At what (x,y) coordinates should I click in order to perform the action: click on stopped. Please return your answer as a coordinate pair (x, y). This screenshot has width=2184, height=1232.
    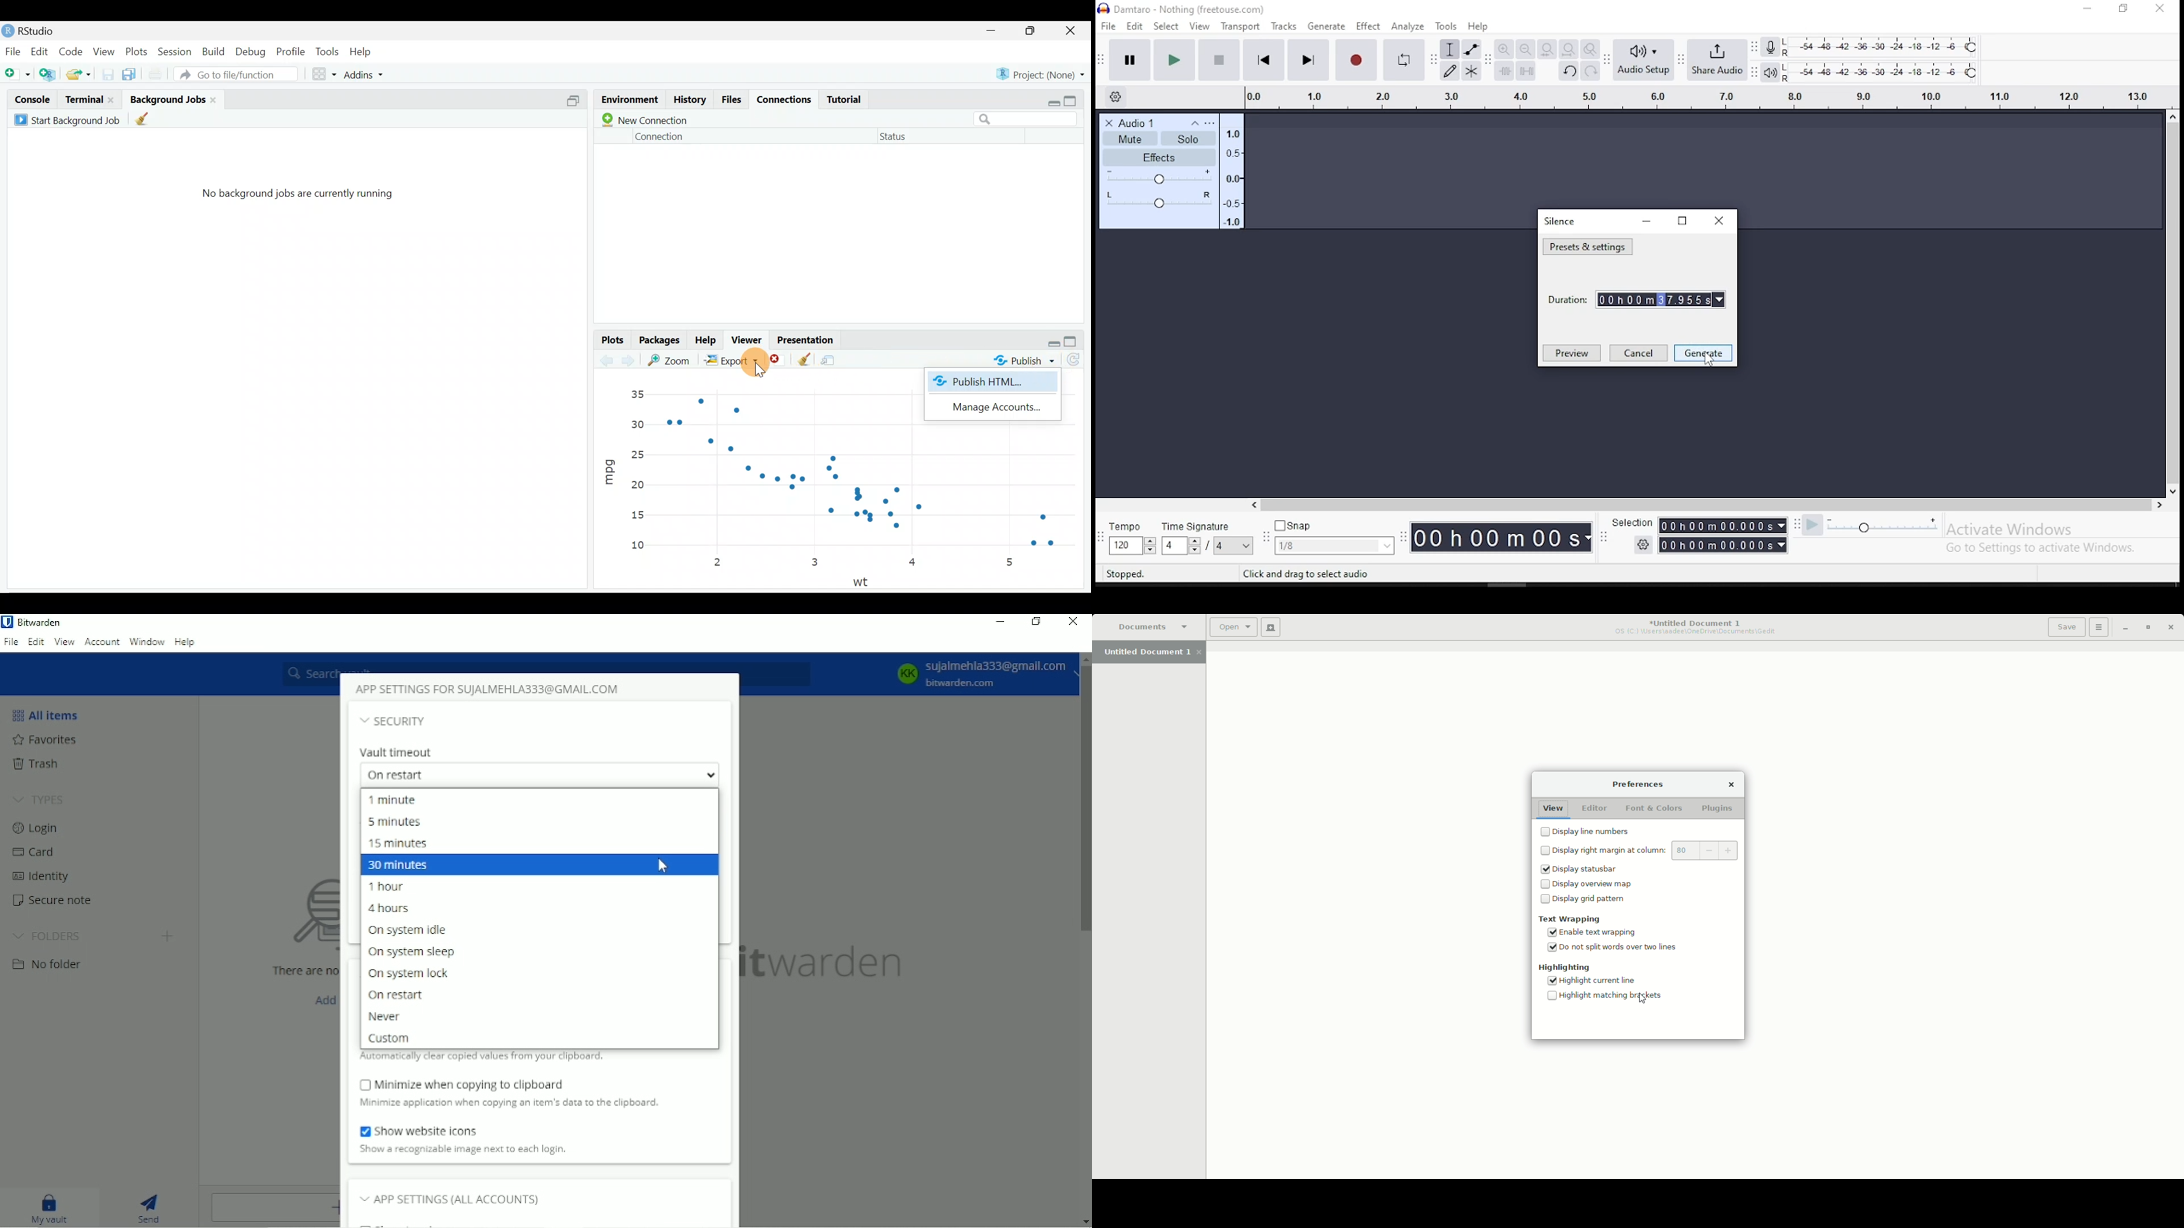
    Looking at the image, I should click on (1124, 574).